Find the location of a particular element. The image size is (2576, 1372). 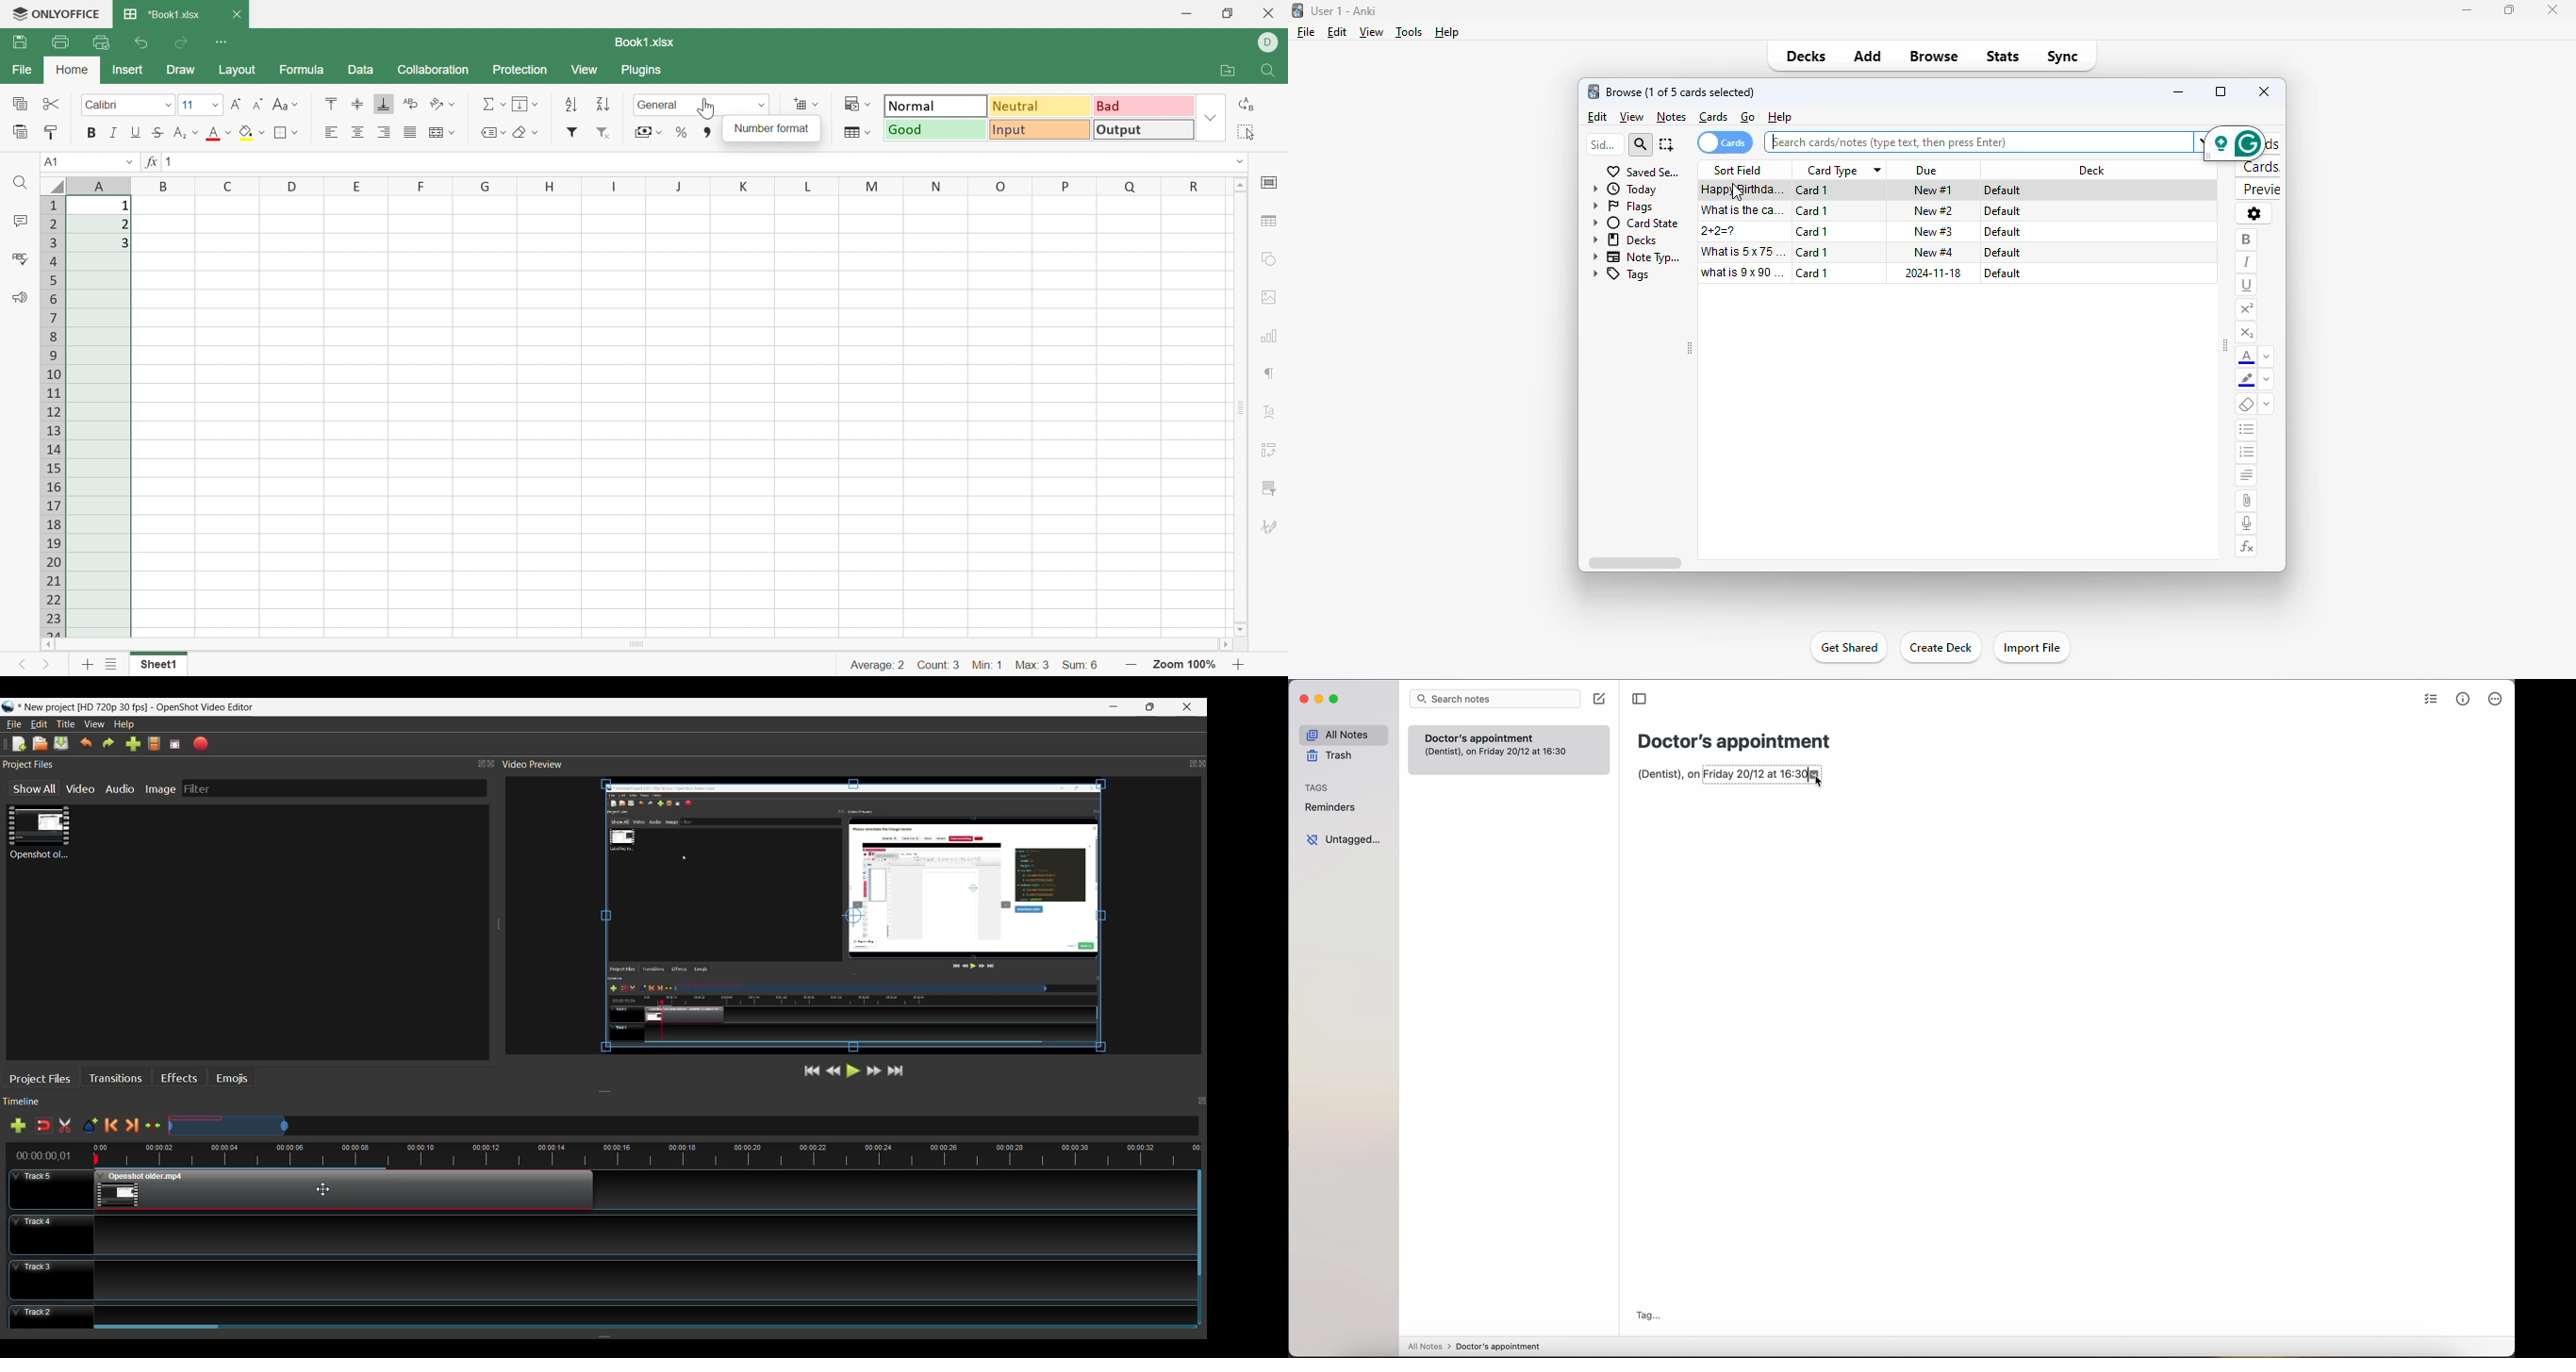

today is located at coordinates (1624, 190).